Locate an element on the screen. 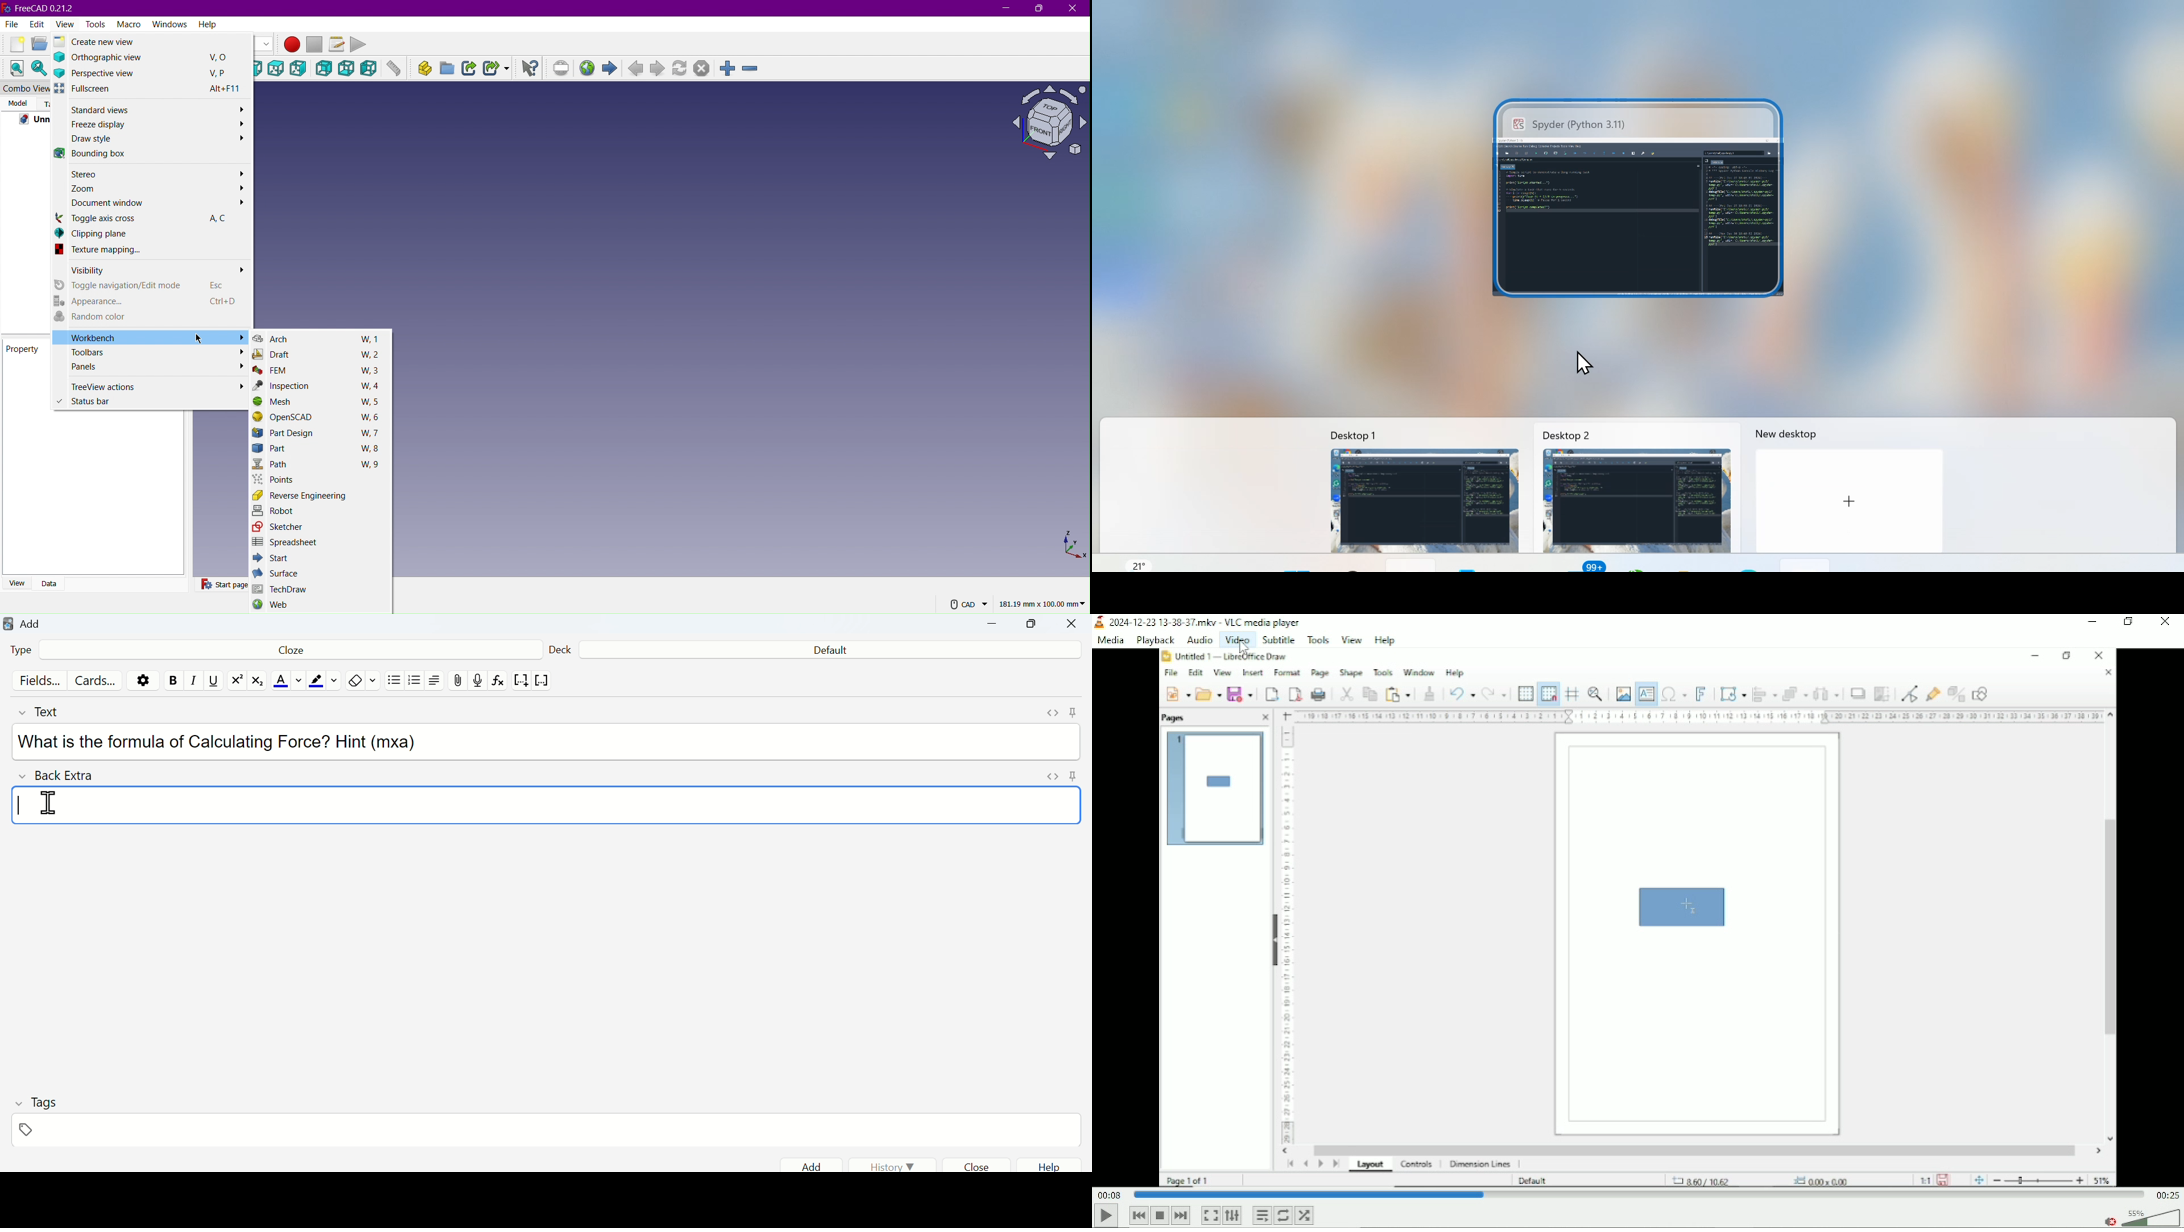 The image size is (2184, 1232). Edit is located at coordinates (36, 24).